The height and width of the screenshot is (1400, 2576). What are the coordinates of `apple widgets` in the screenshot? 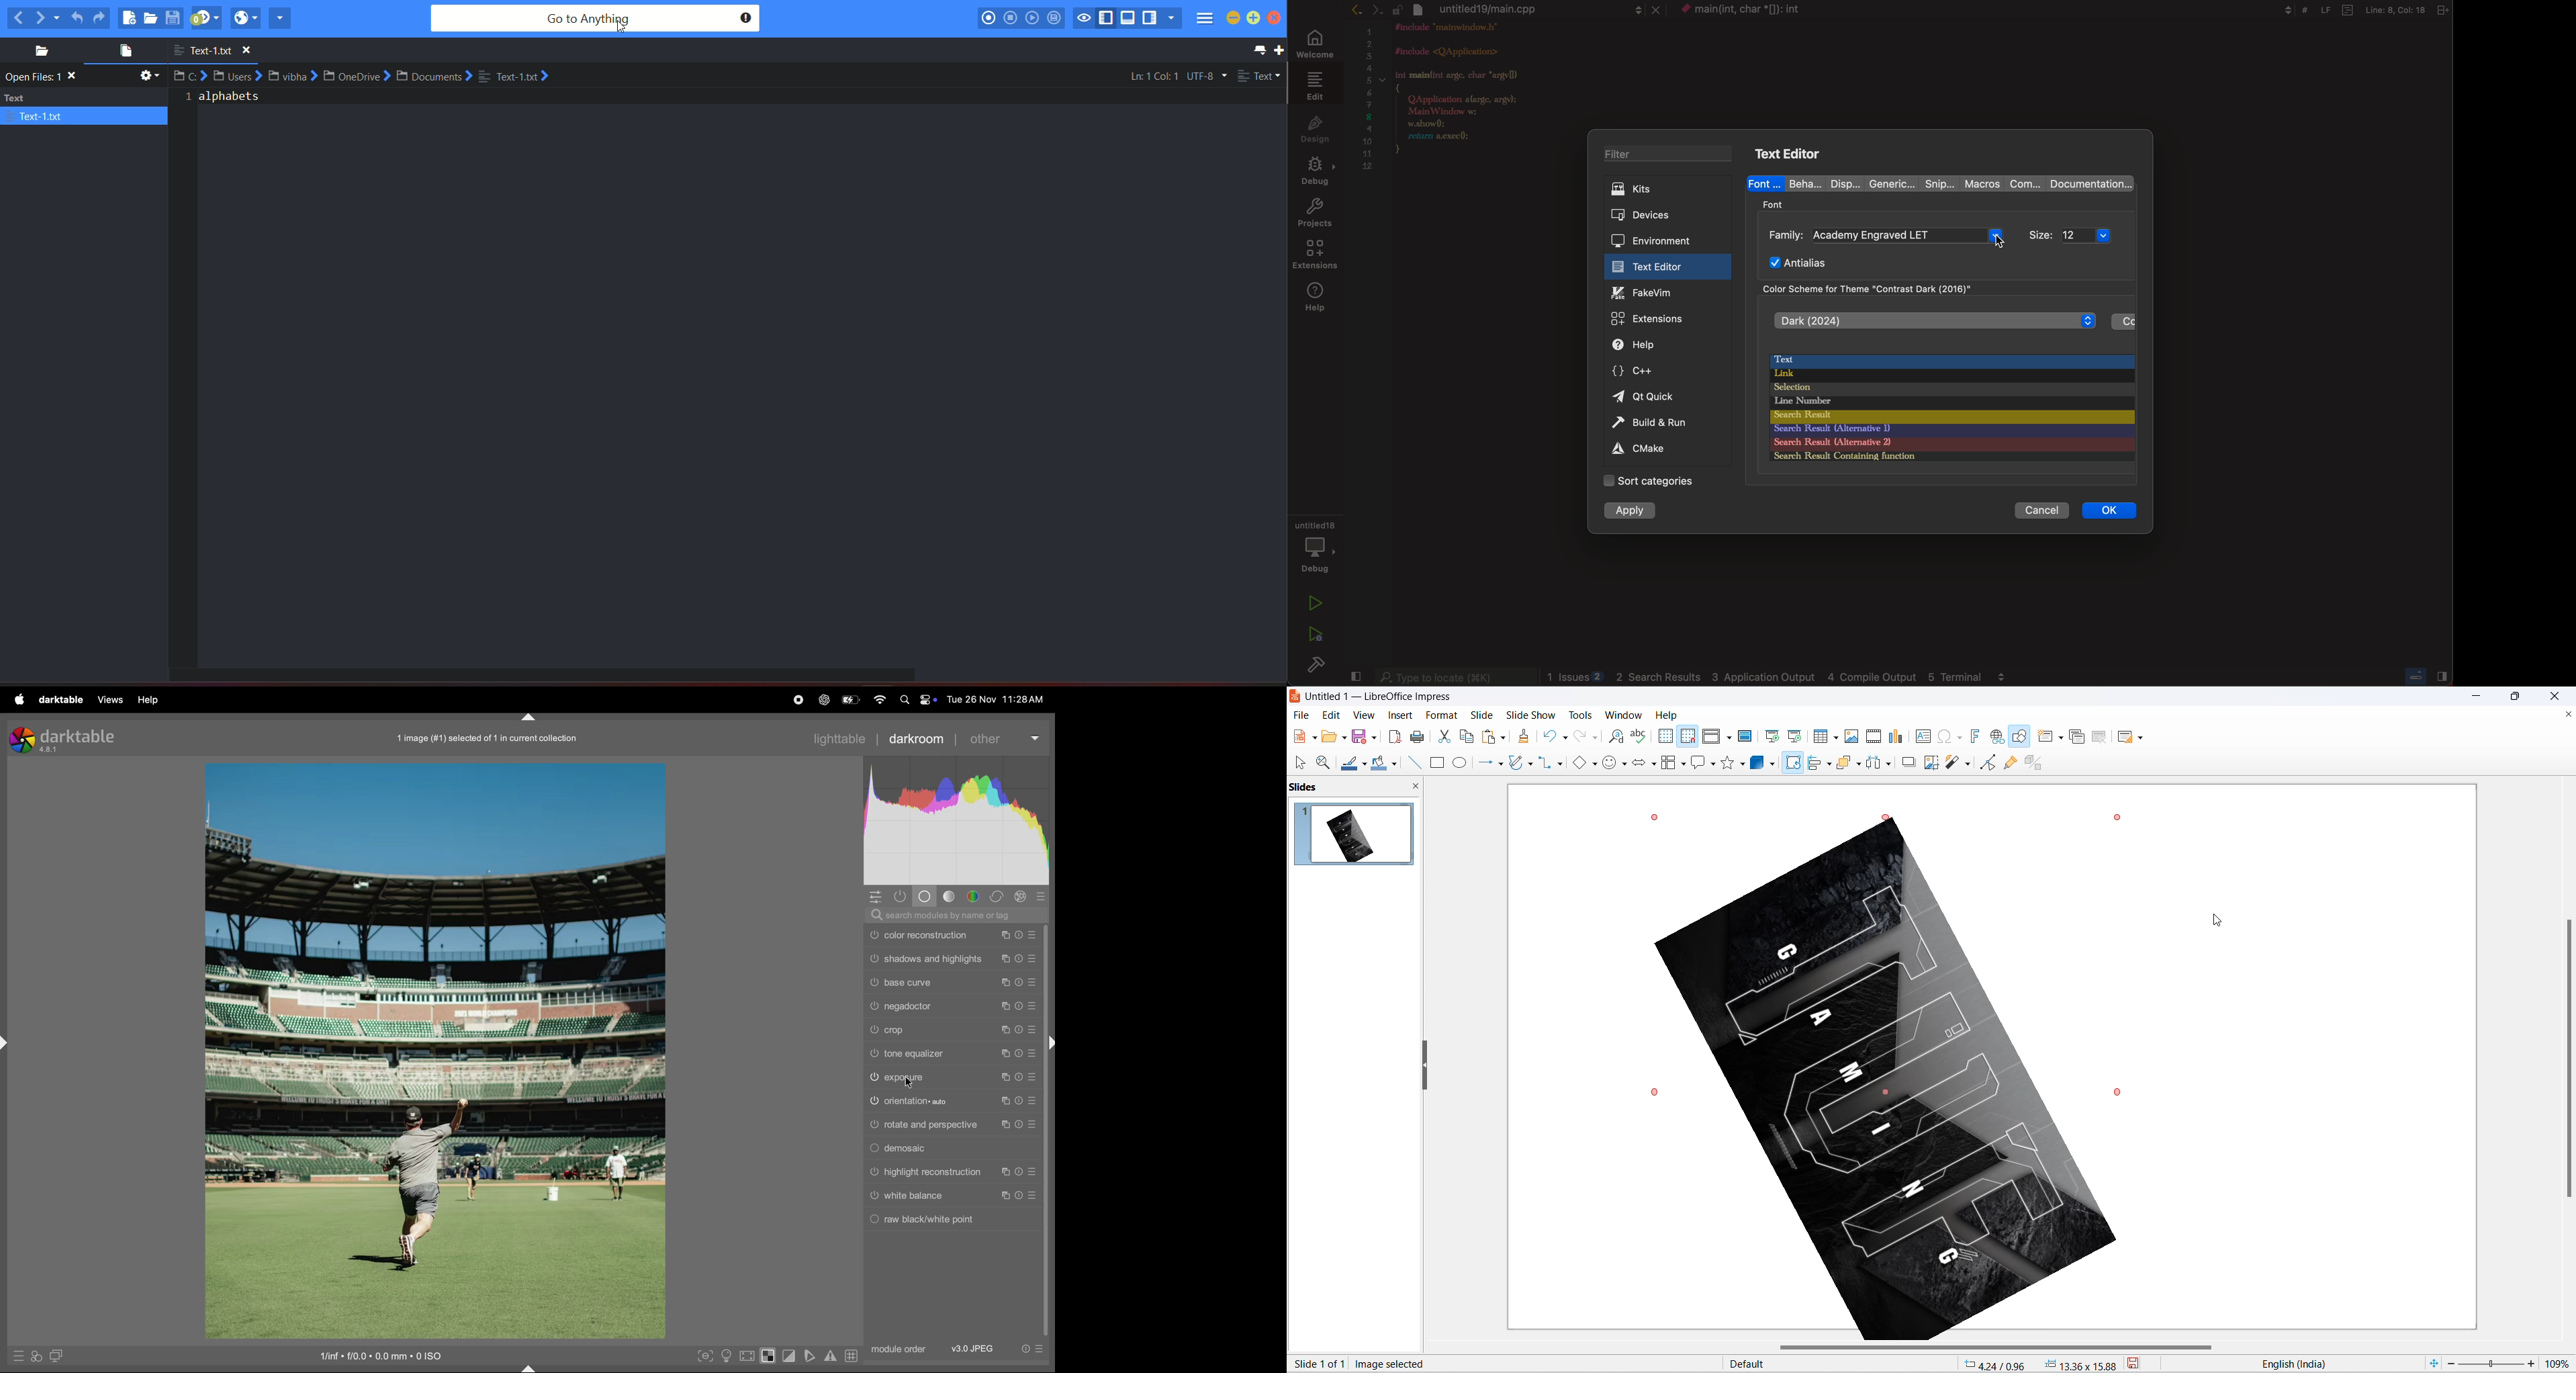 It's located at (918, 700).